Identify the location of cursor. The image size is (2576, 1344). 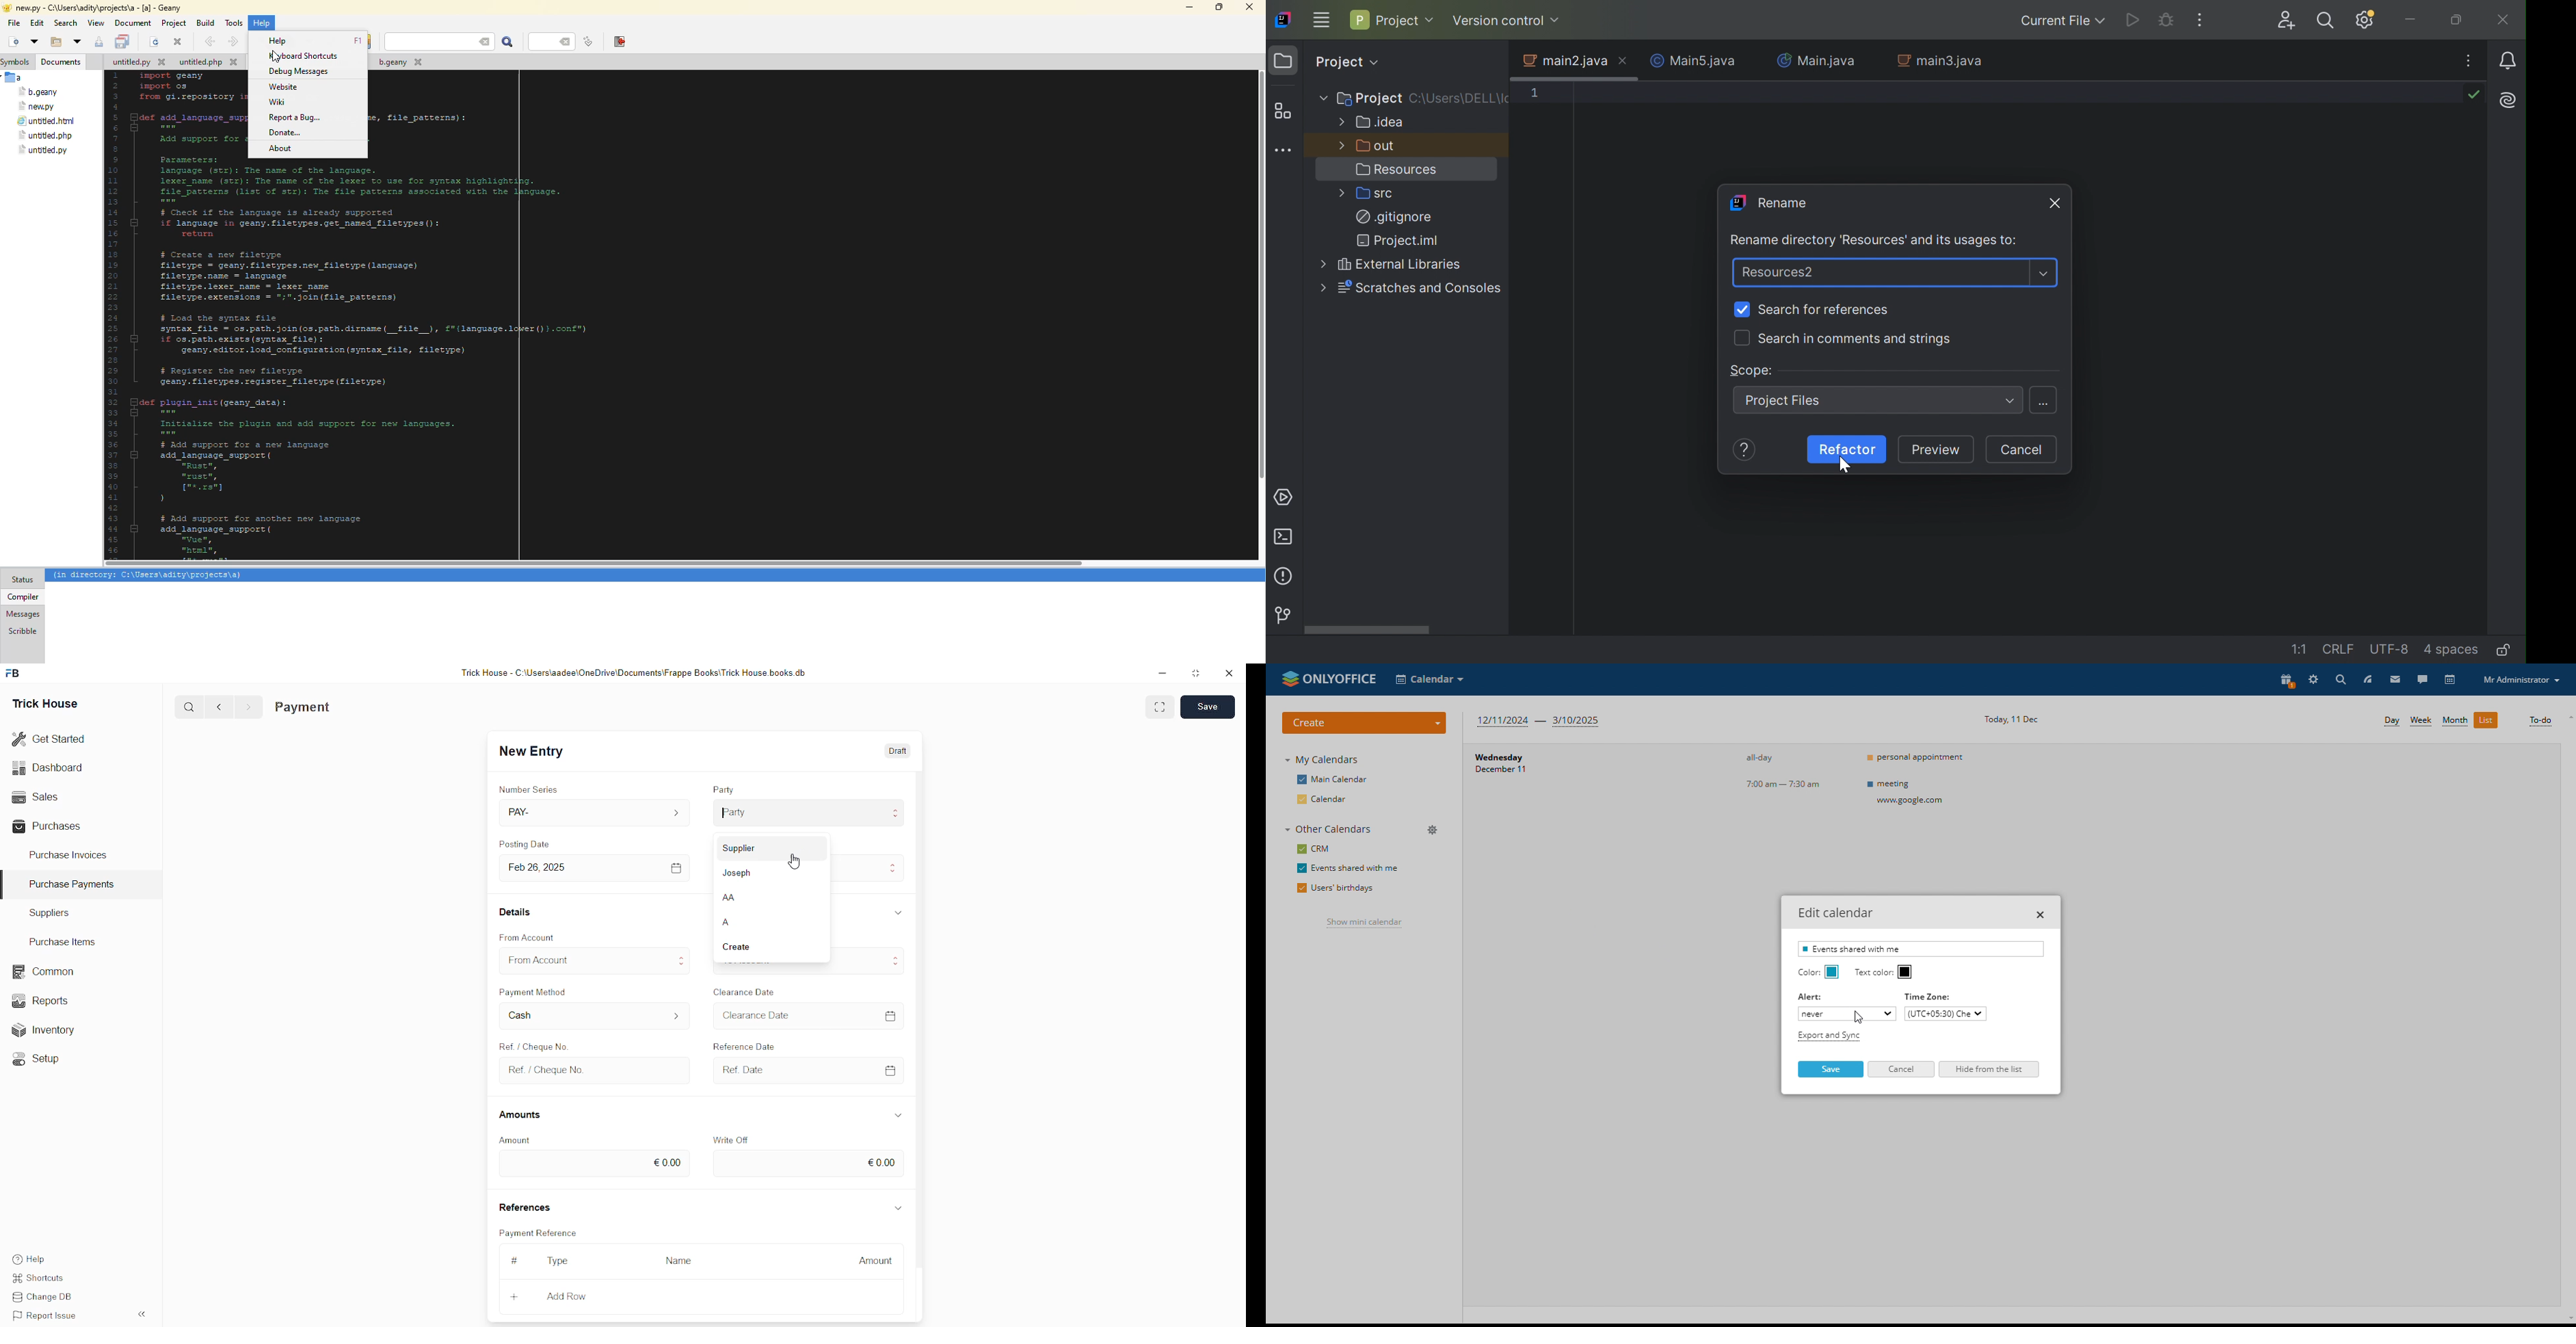
(796, 864).